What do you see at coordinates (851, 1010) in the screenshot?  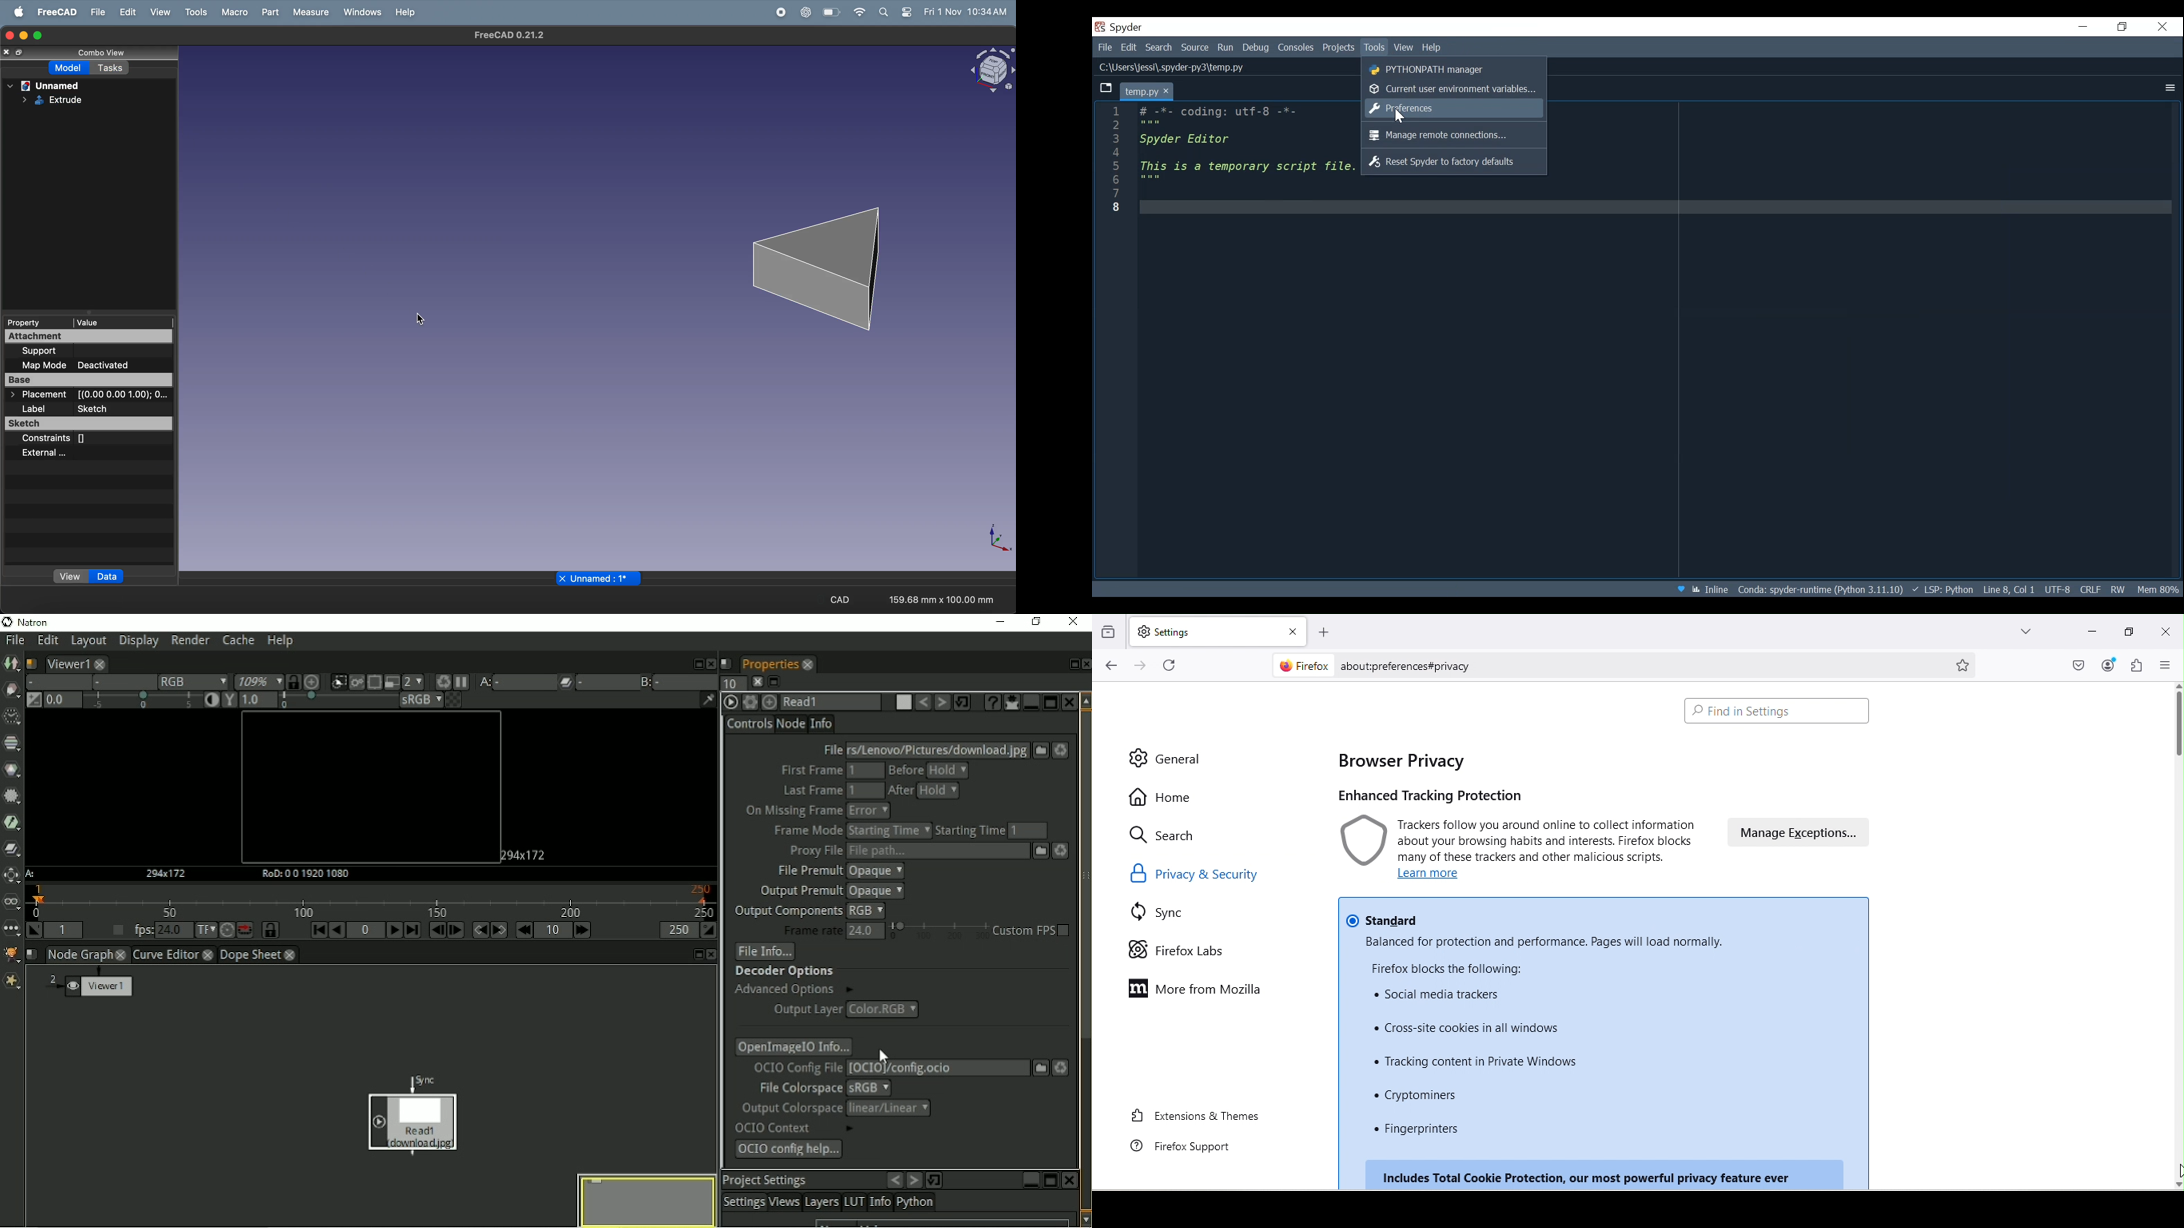 I see `Output layer` at bounding box center [851, 1010].